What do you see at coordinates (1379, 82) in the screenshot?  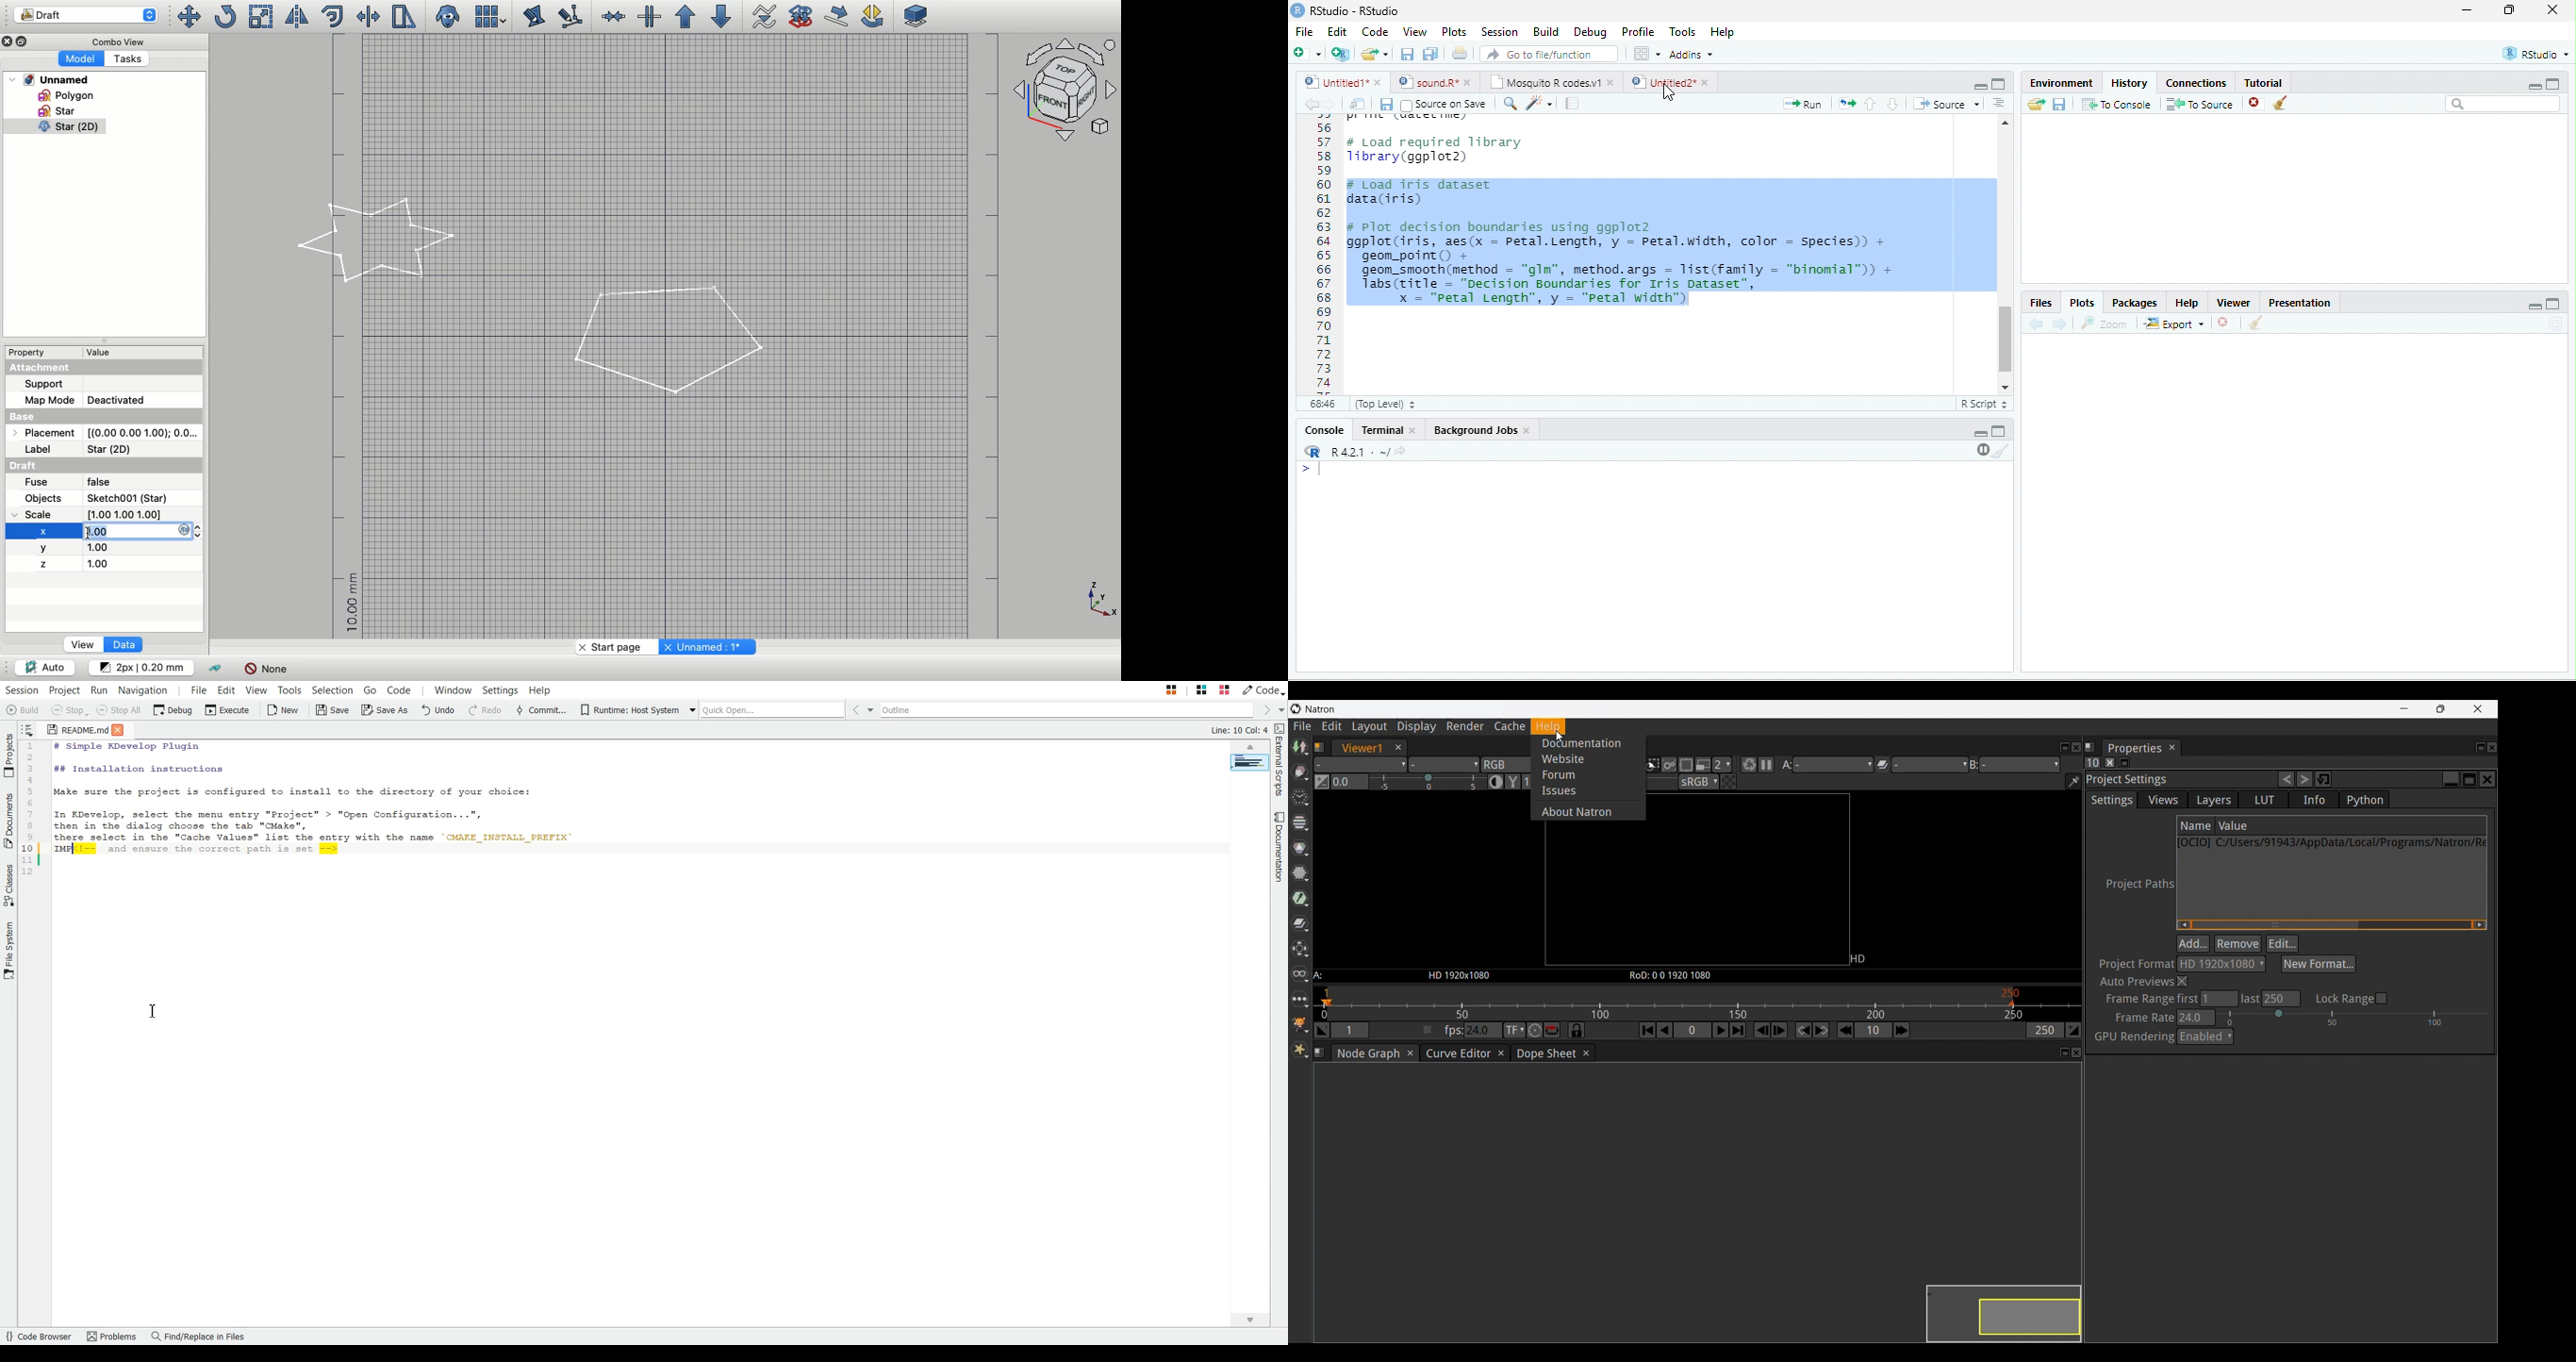 I see `close` at bounding box center [1379, 82].